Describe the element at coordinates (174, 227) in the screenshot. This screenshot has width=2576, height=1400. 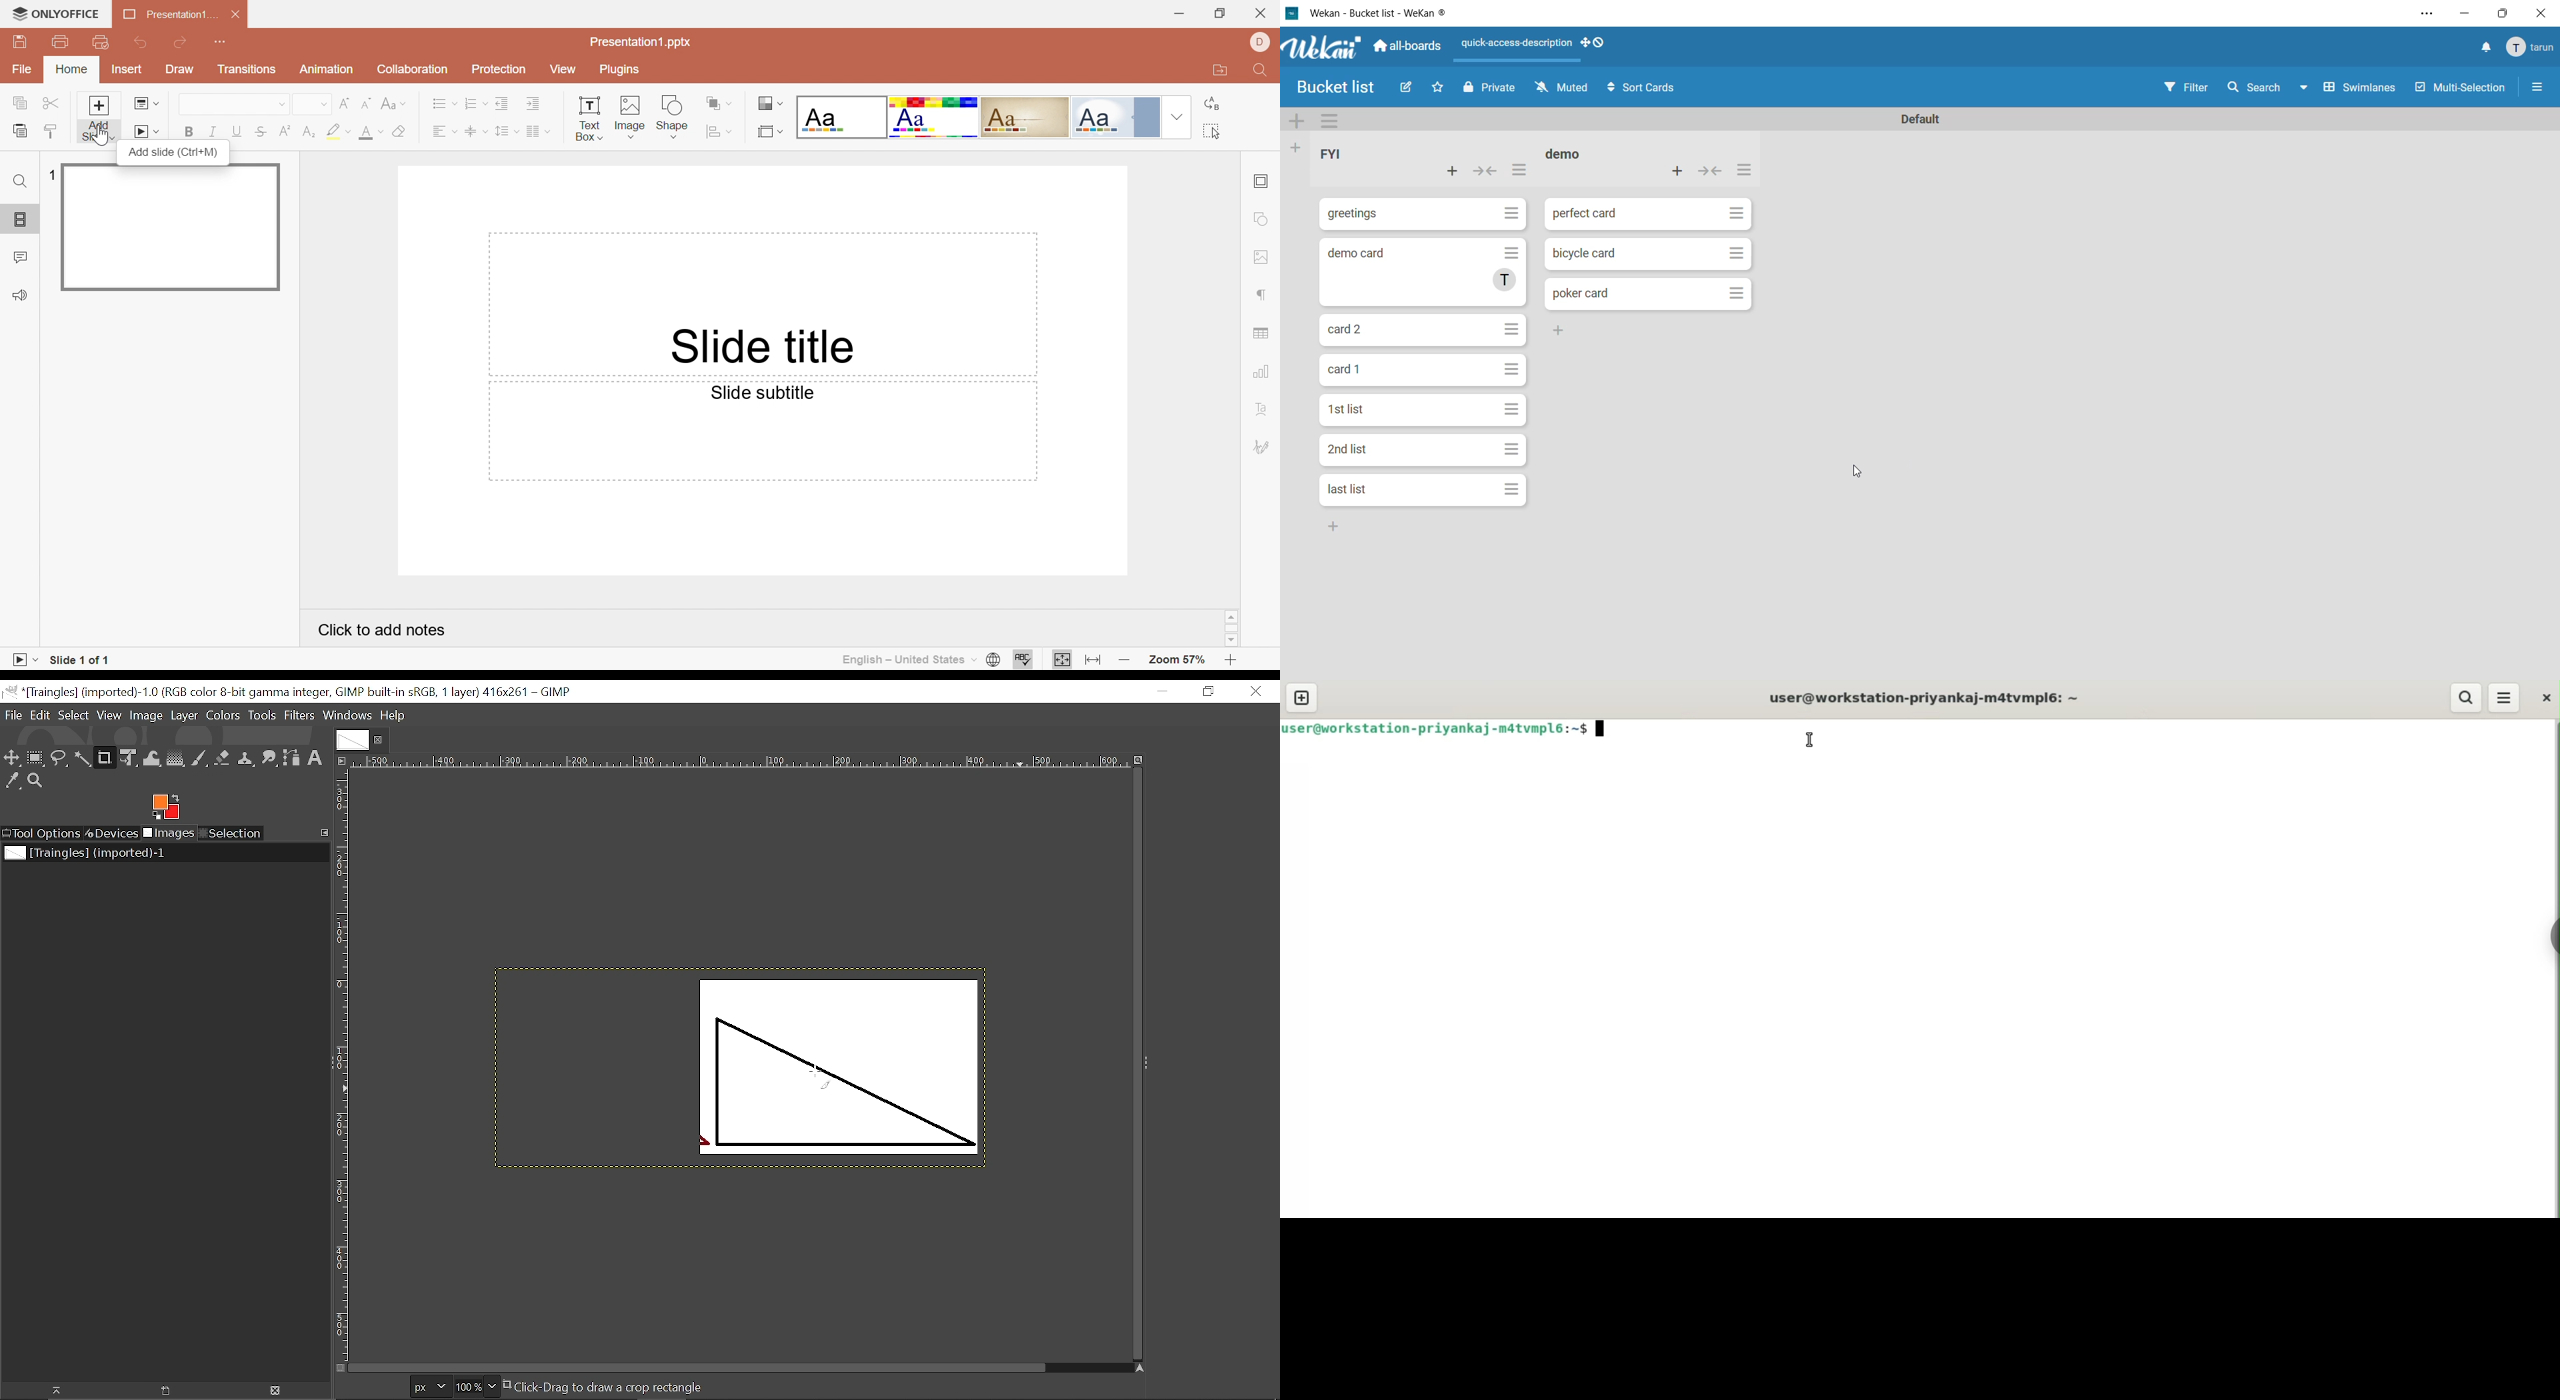
I see `Slide 1` at that location.